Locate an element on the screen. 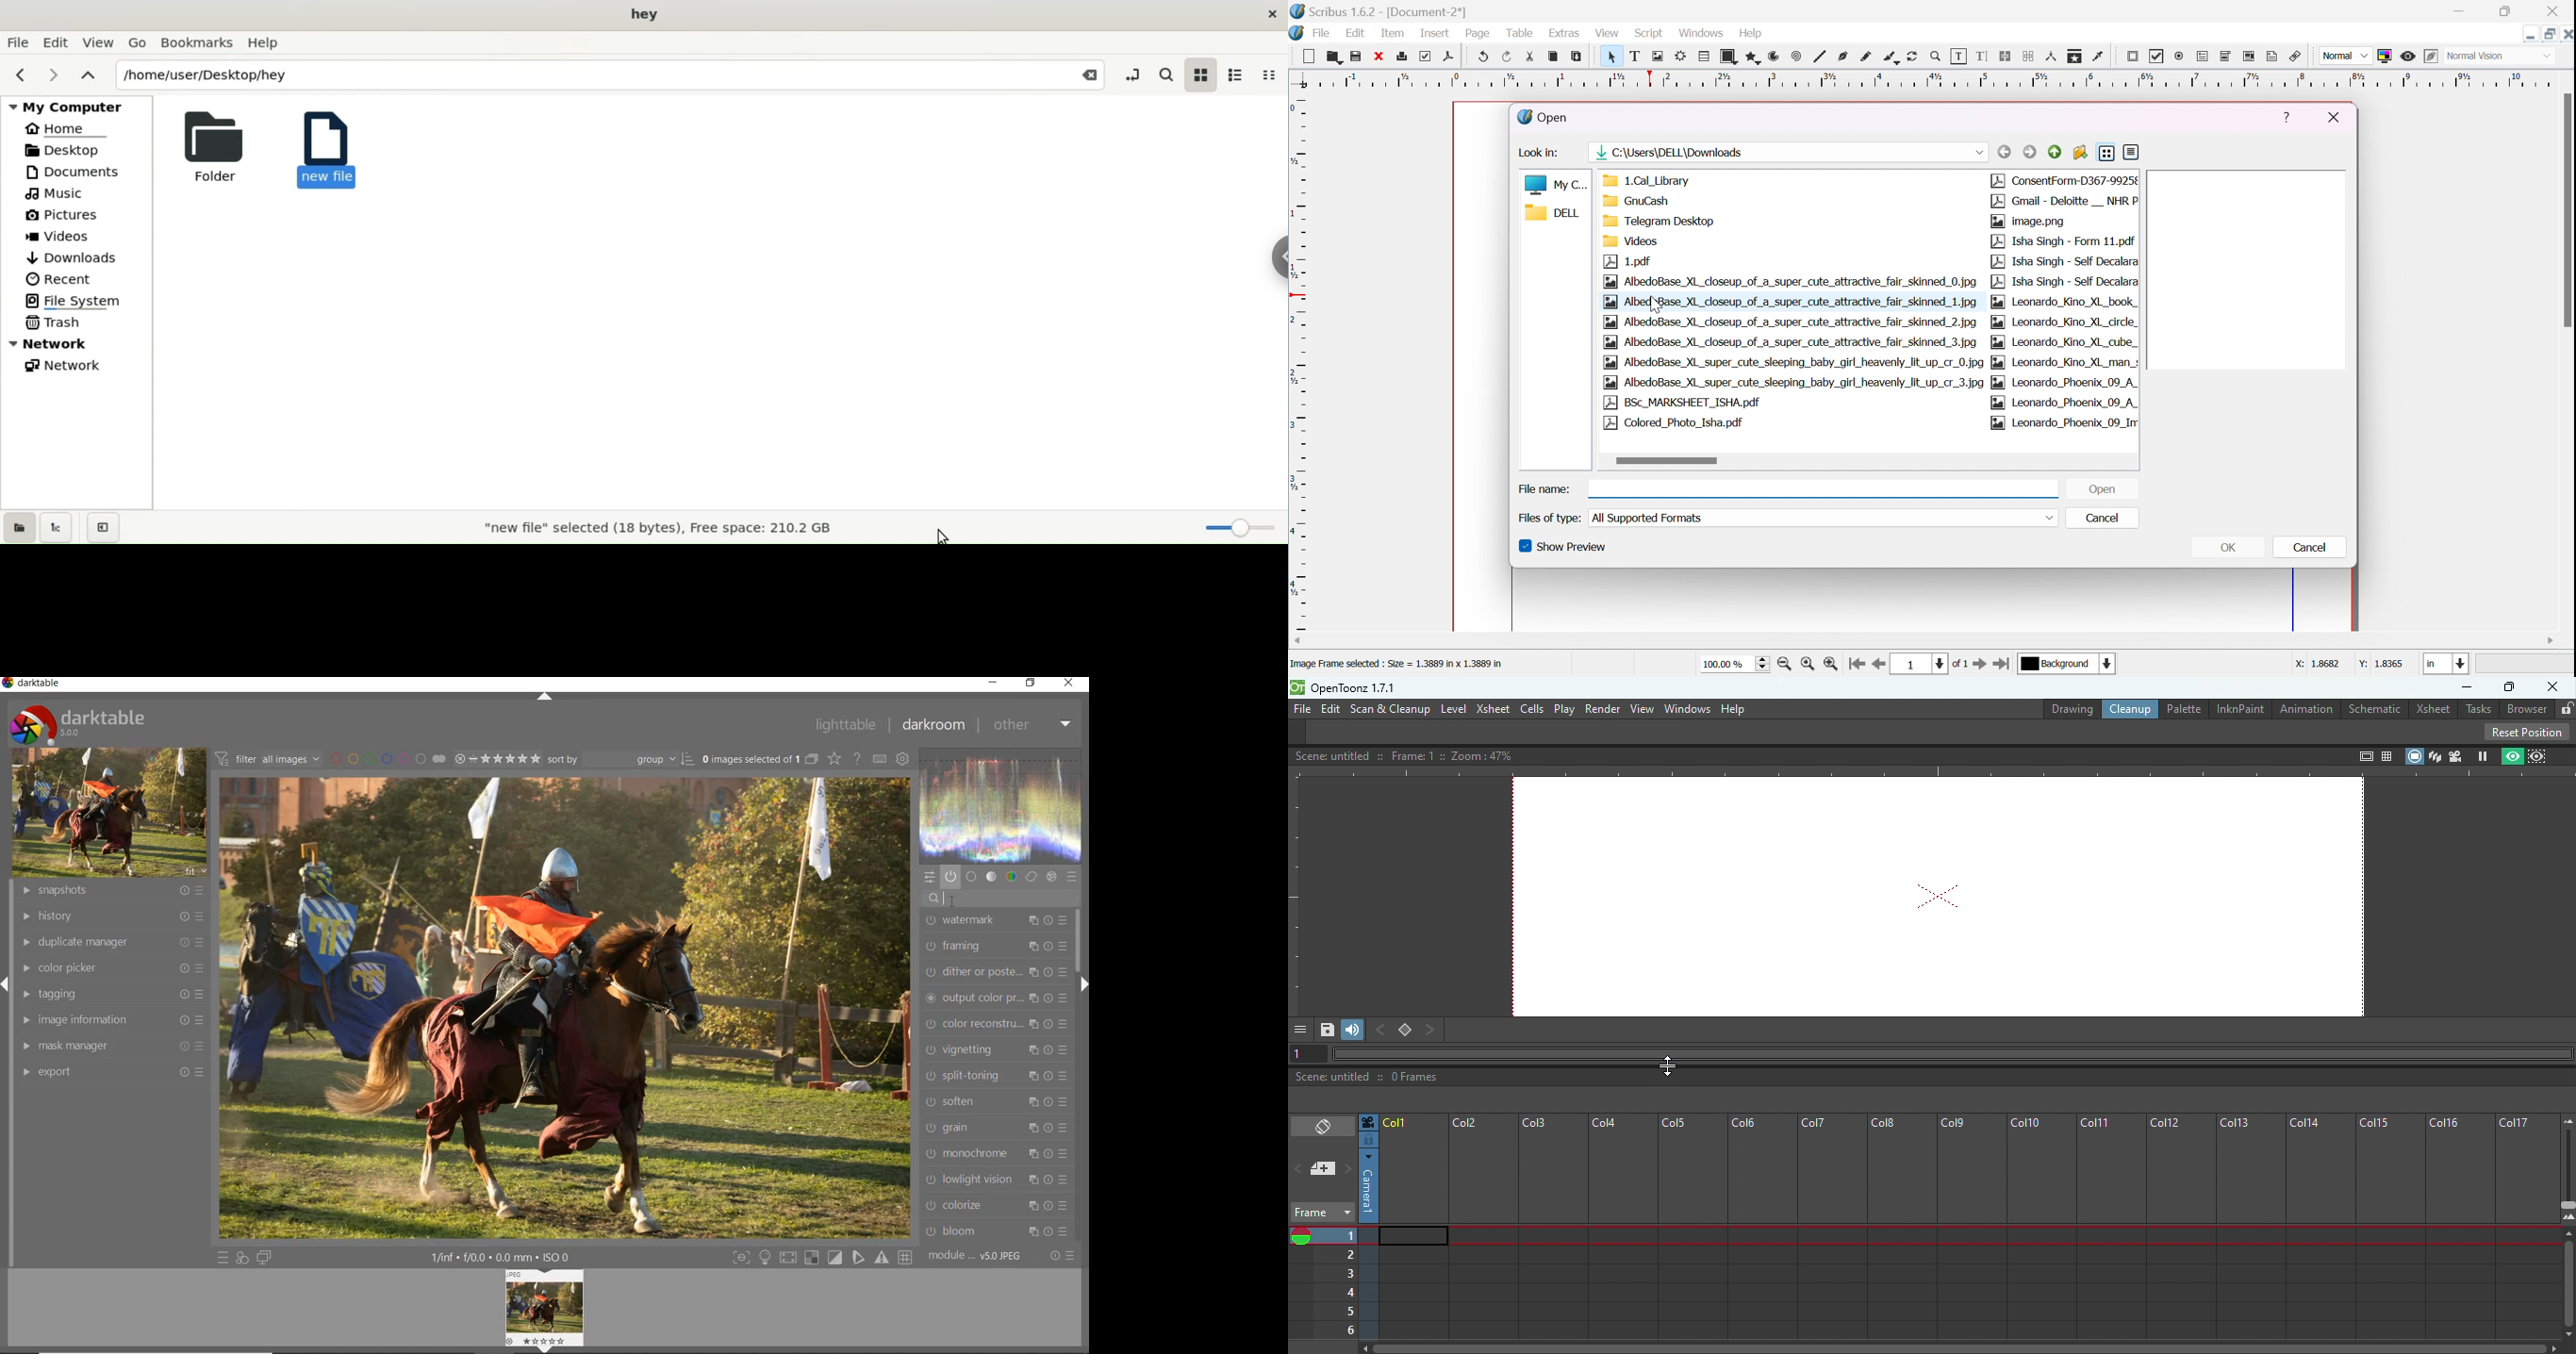 The image size is (2576, 1372). Go is located at coordinates (137, 42).